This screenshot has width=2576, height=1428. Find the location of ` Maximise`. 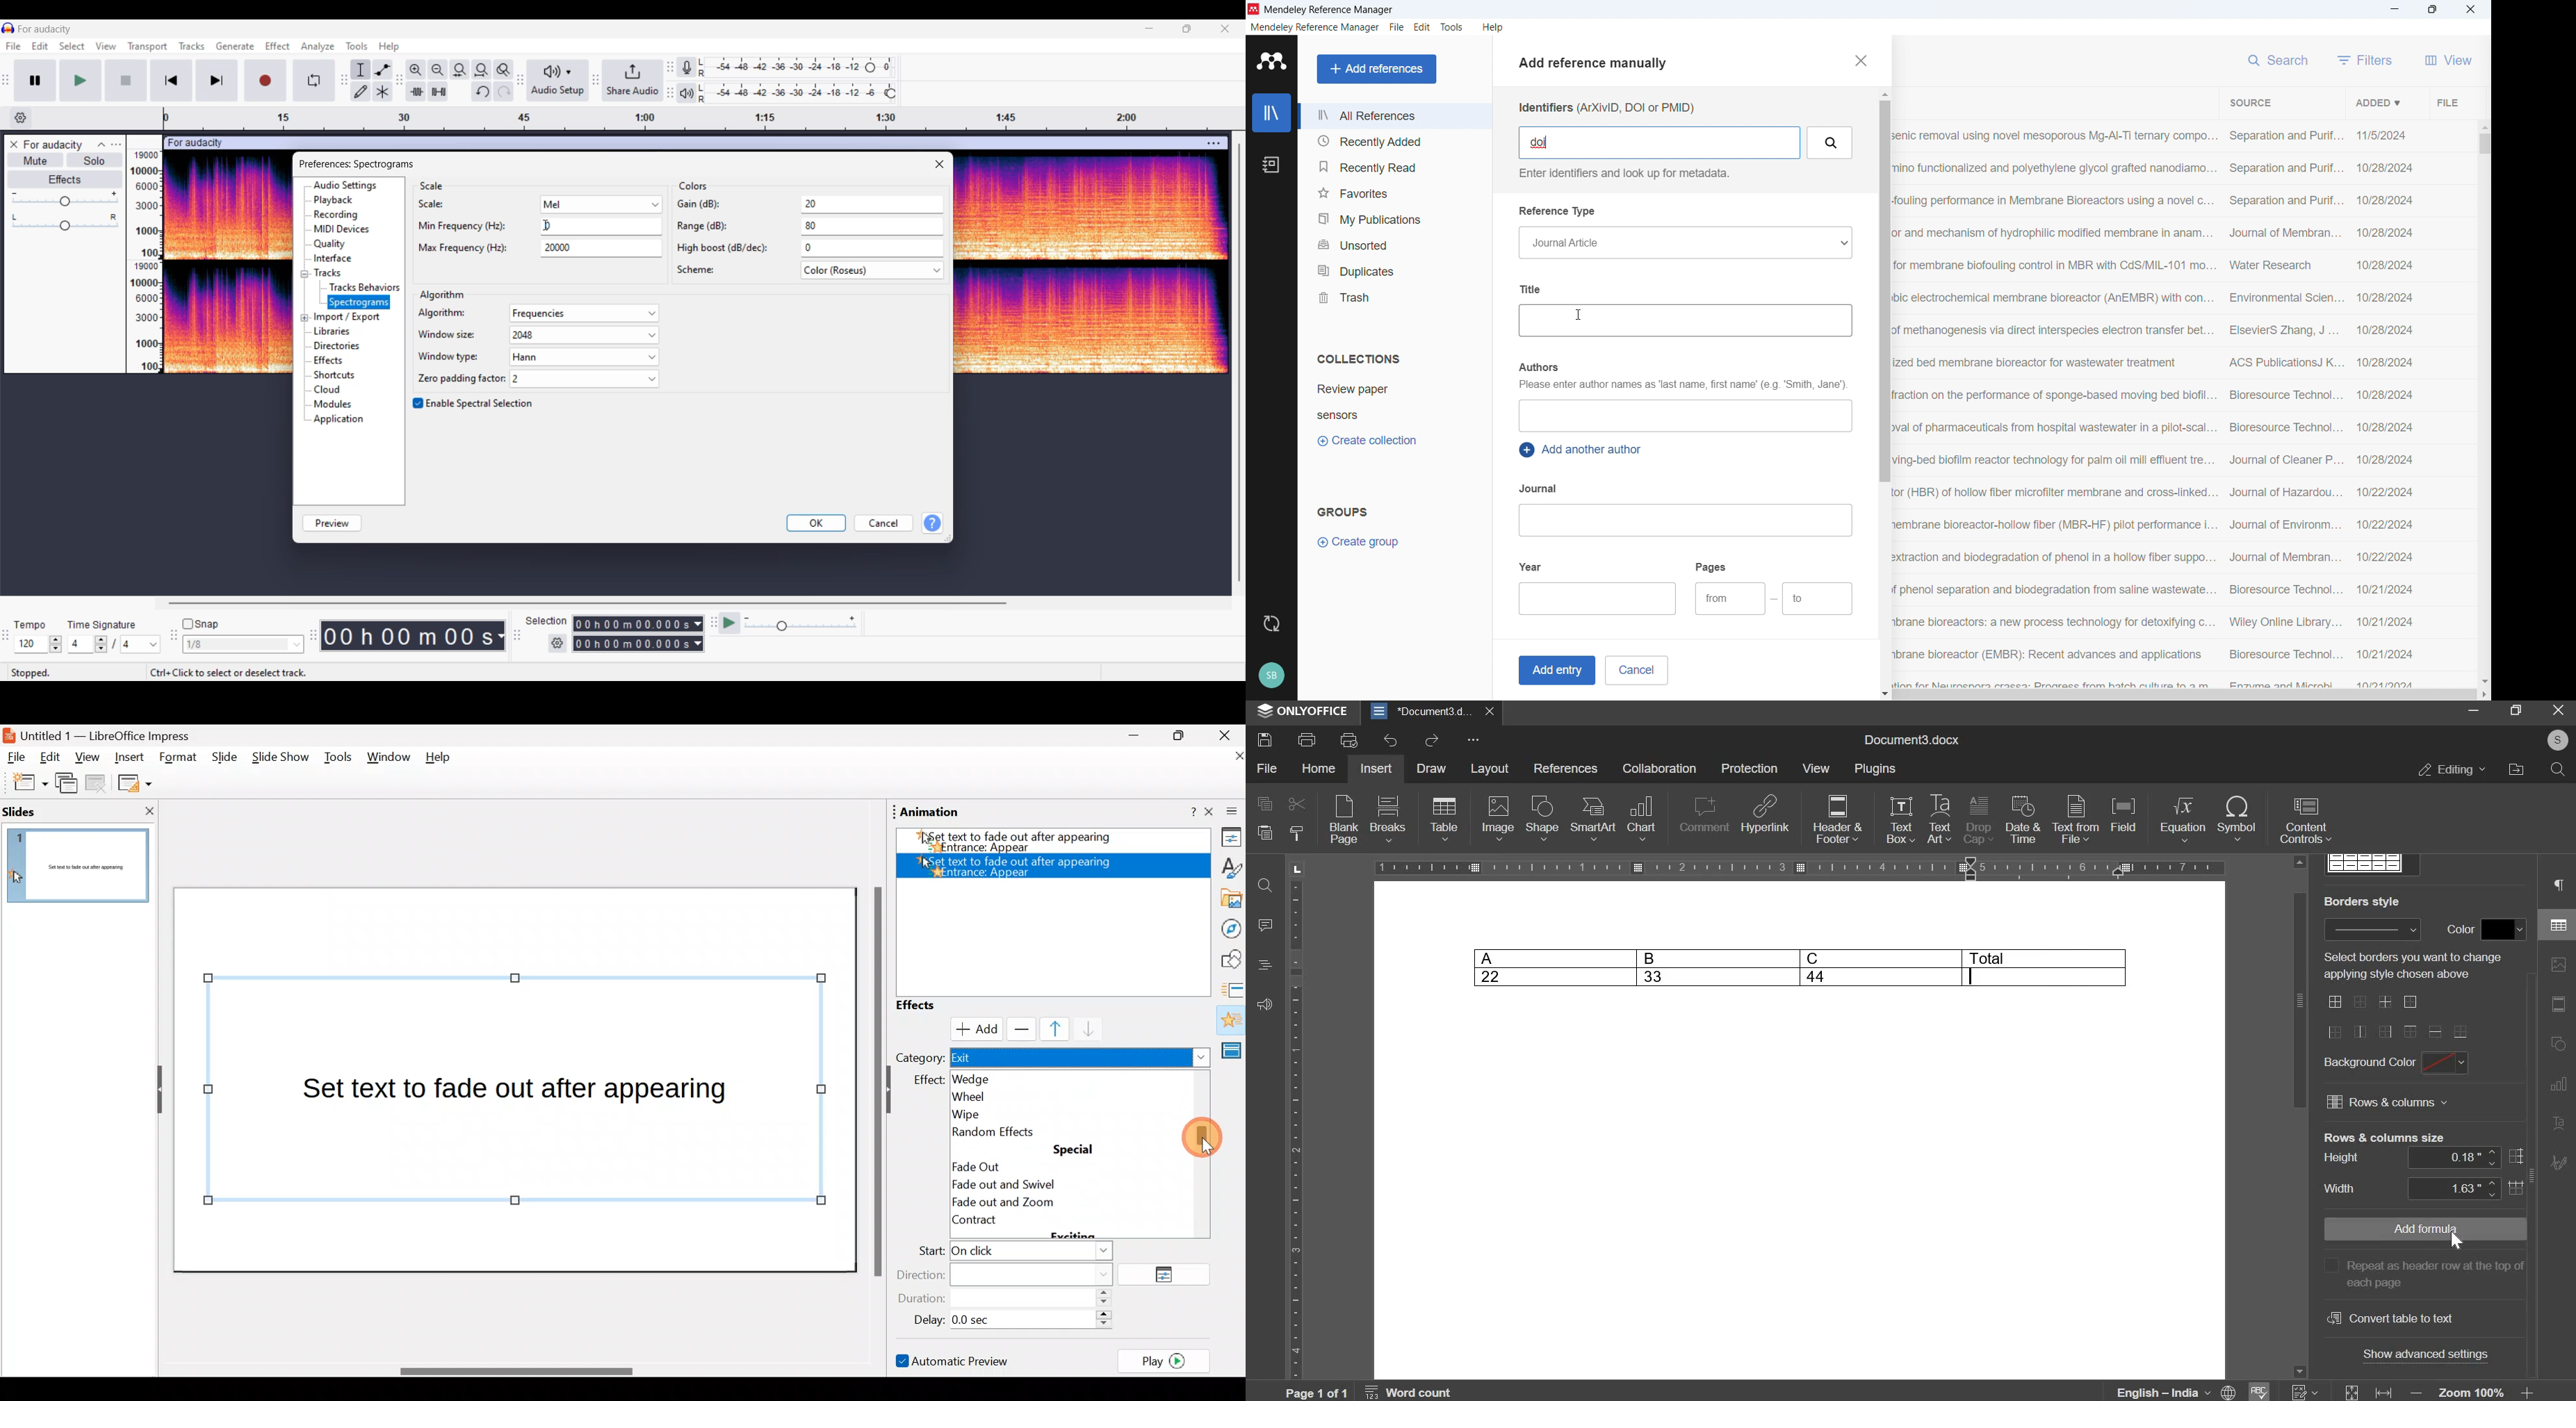

 Maximise is located at coordinates (2433, 10).